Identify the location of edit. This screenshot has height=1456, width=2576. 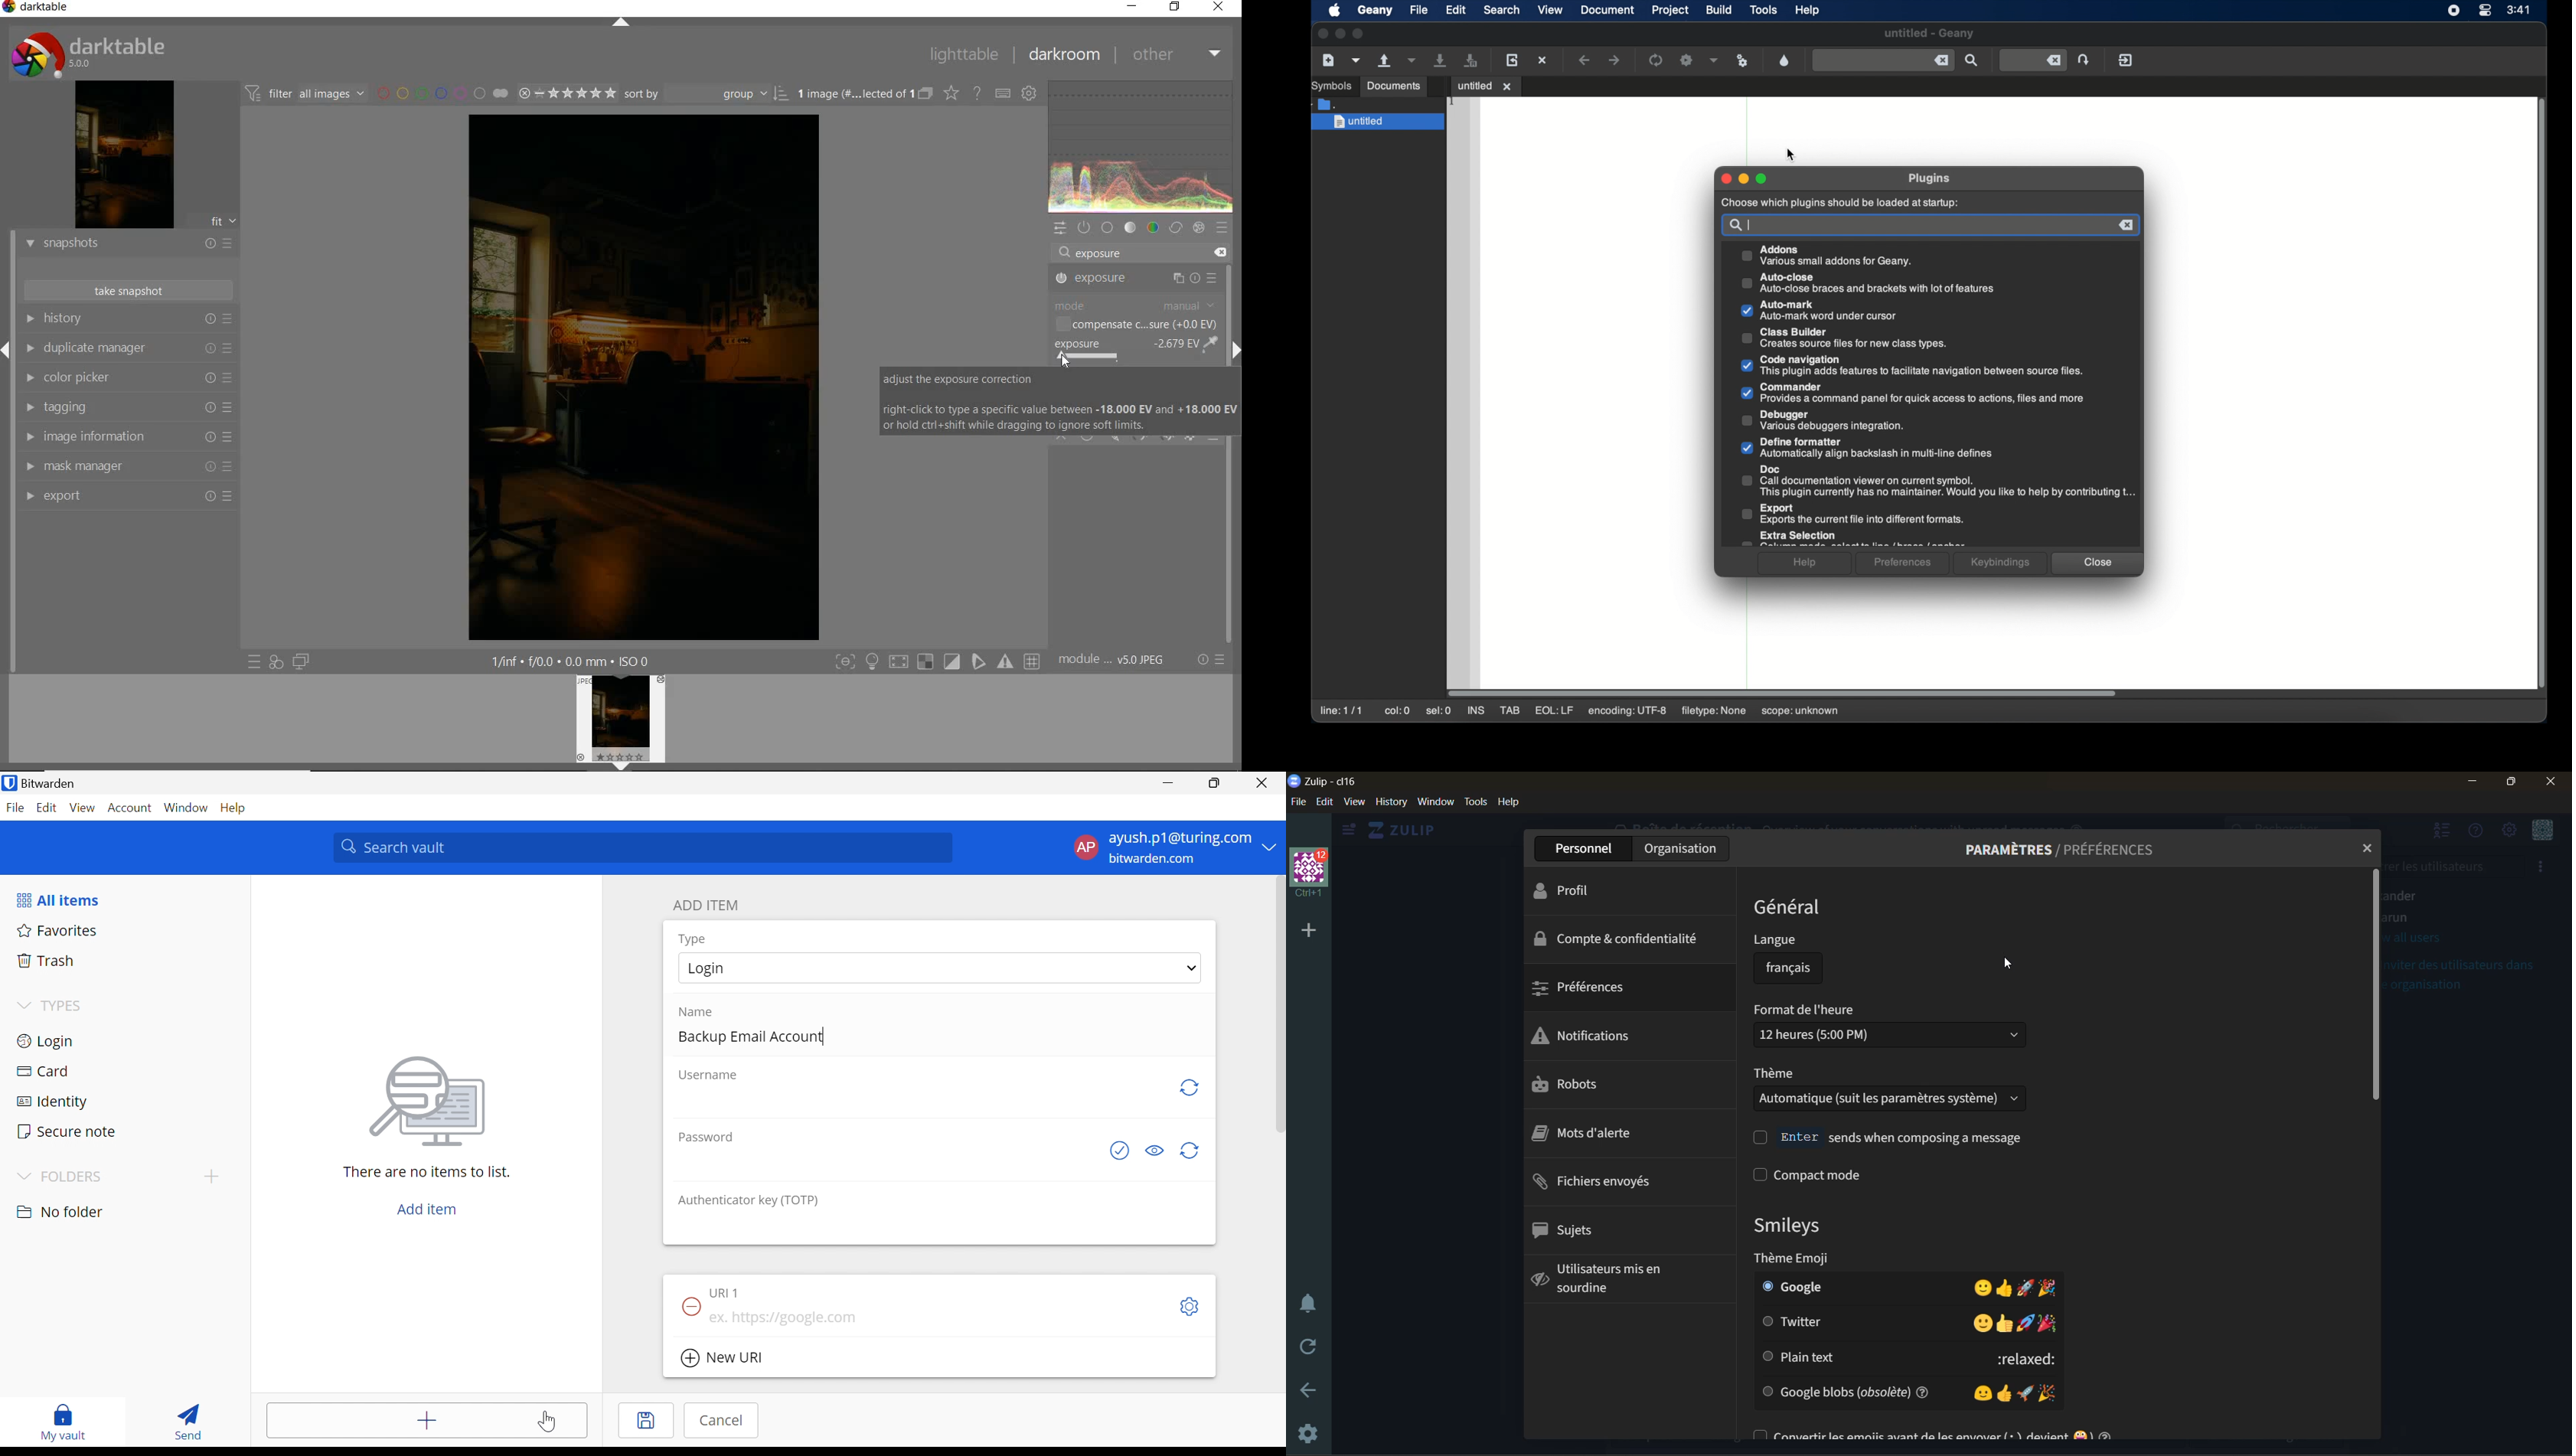
(1456, 11).